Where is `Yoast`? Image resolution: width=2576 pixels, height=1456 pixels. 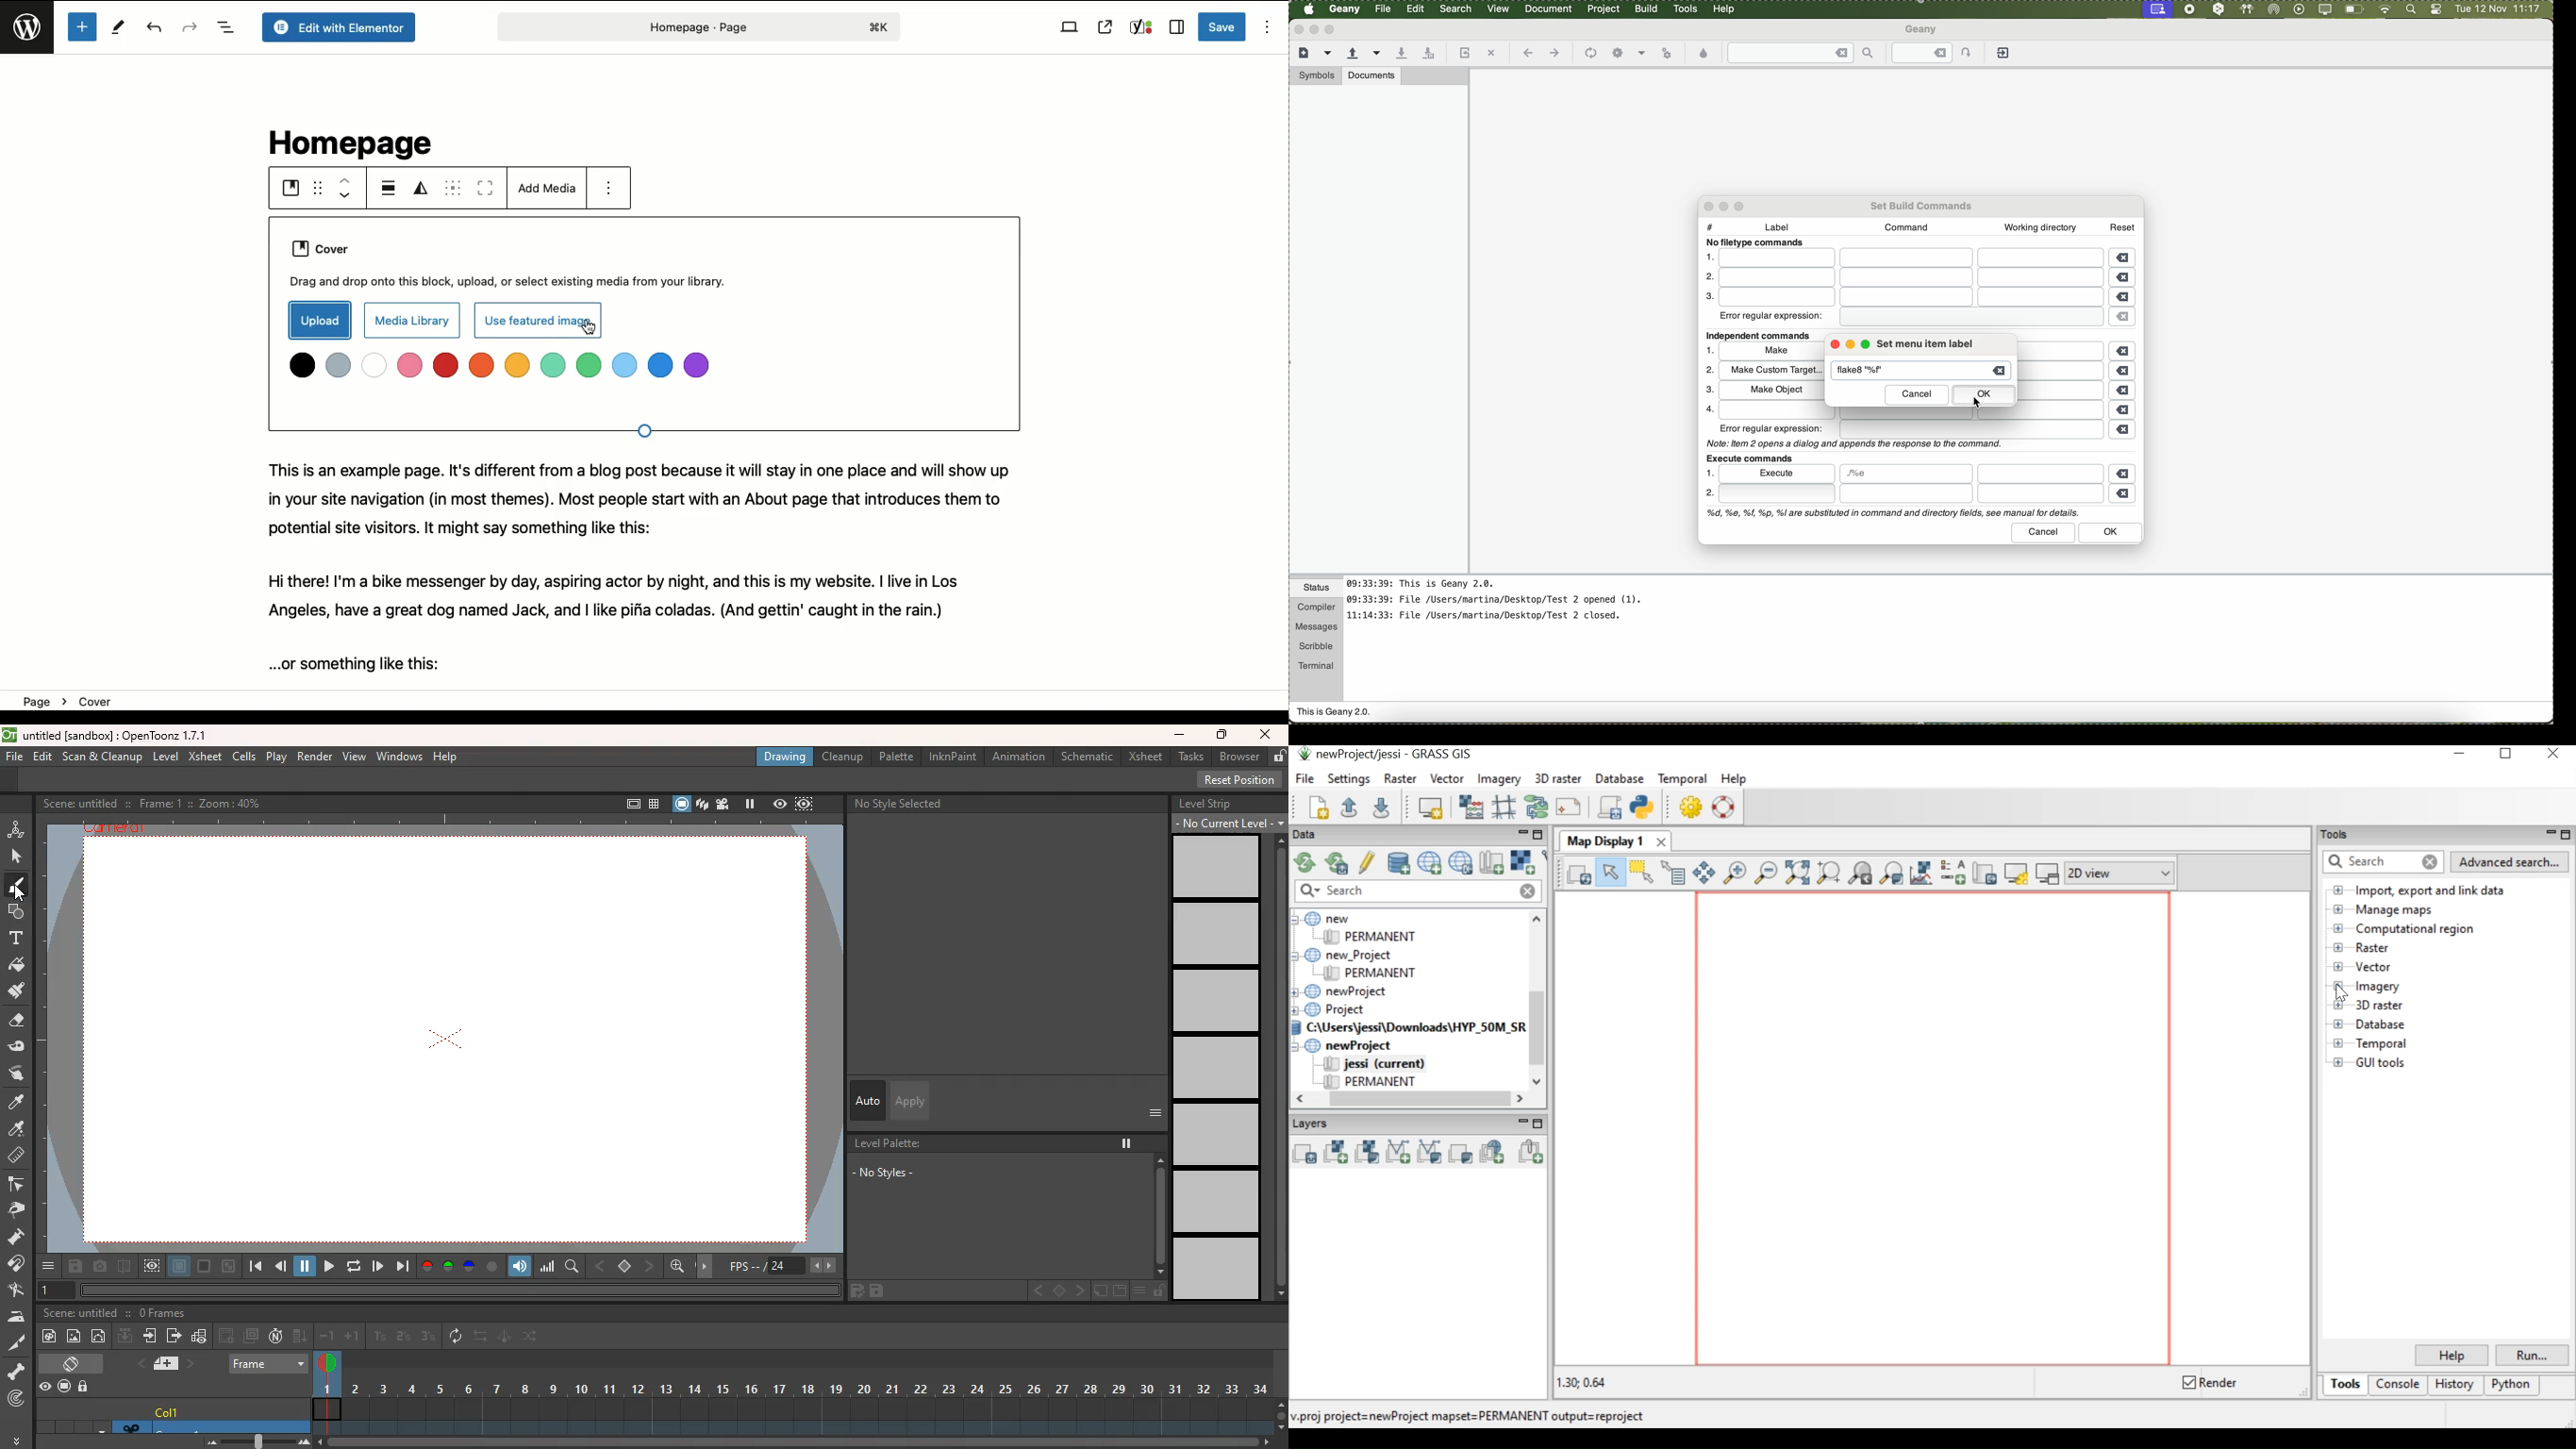 Yoast is located at coordinates (1140, 28).